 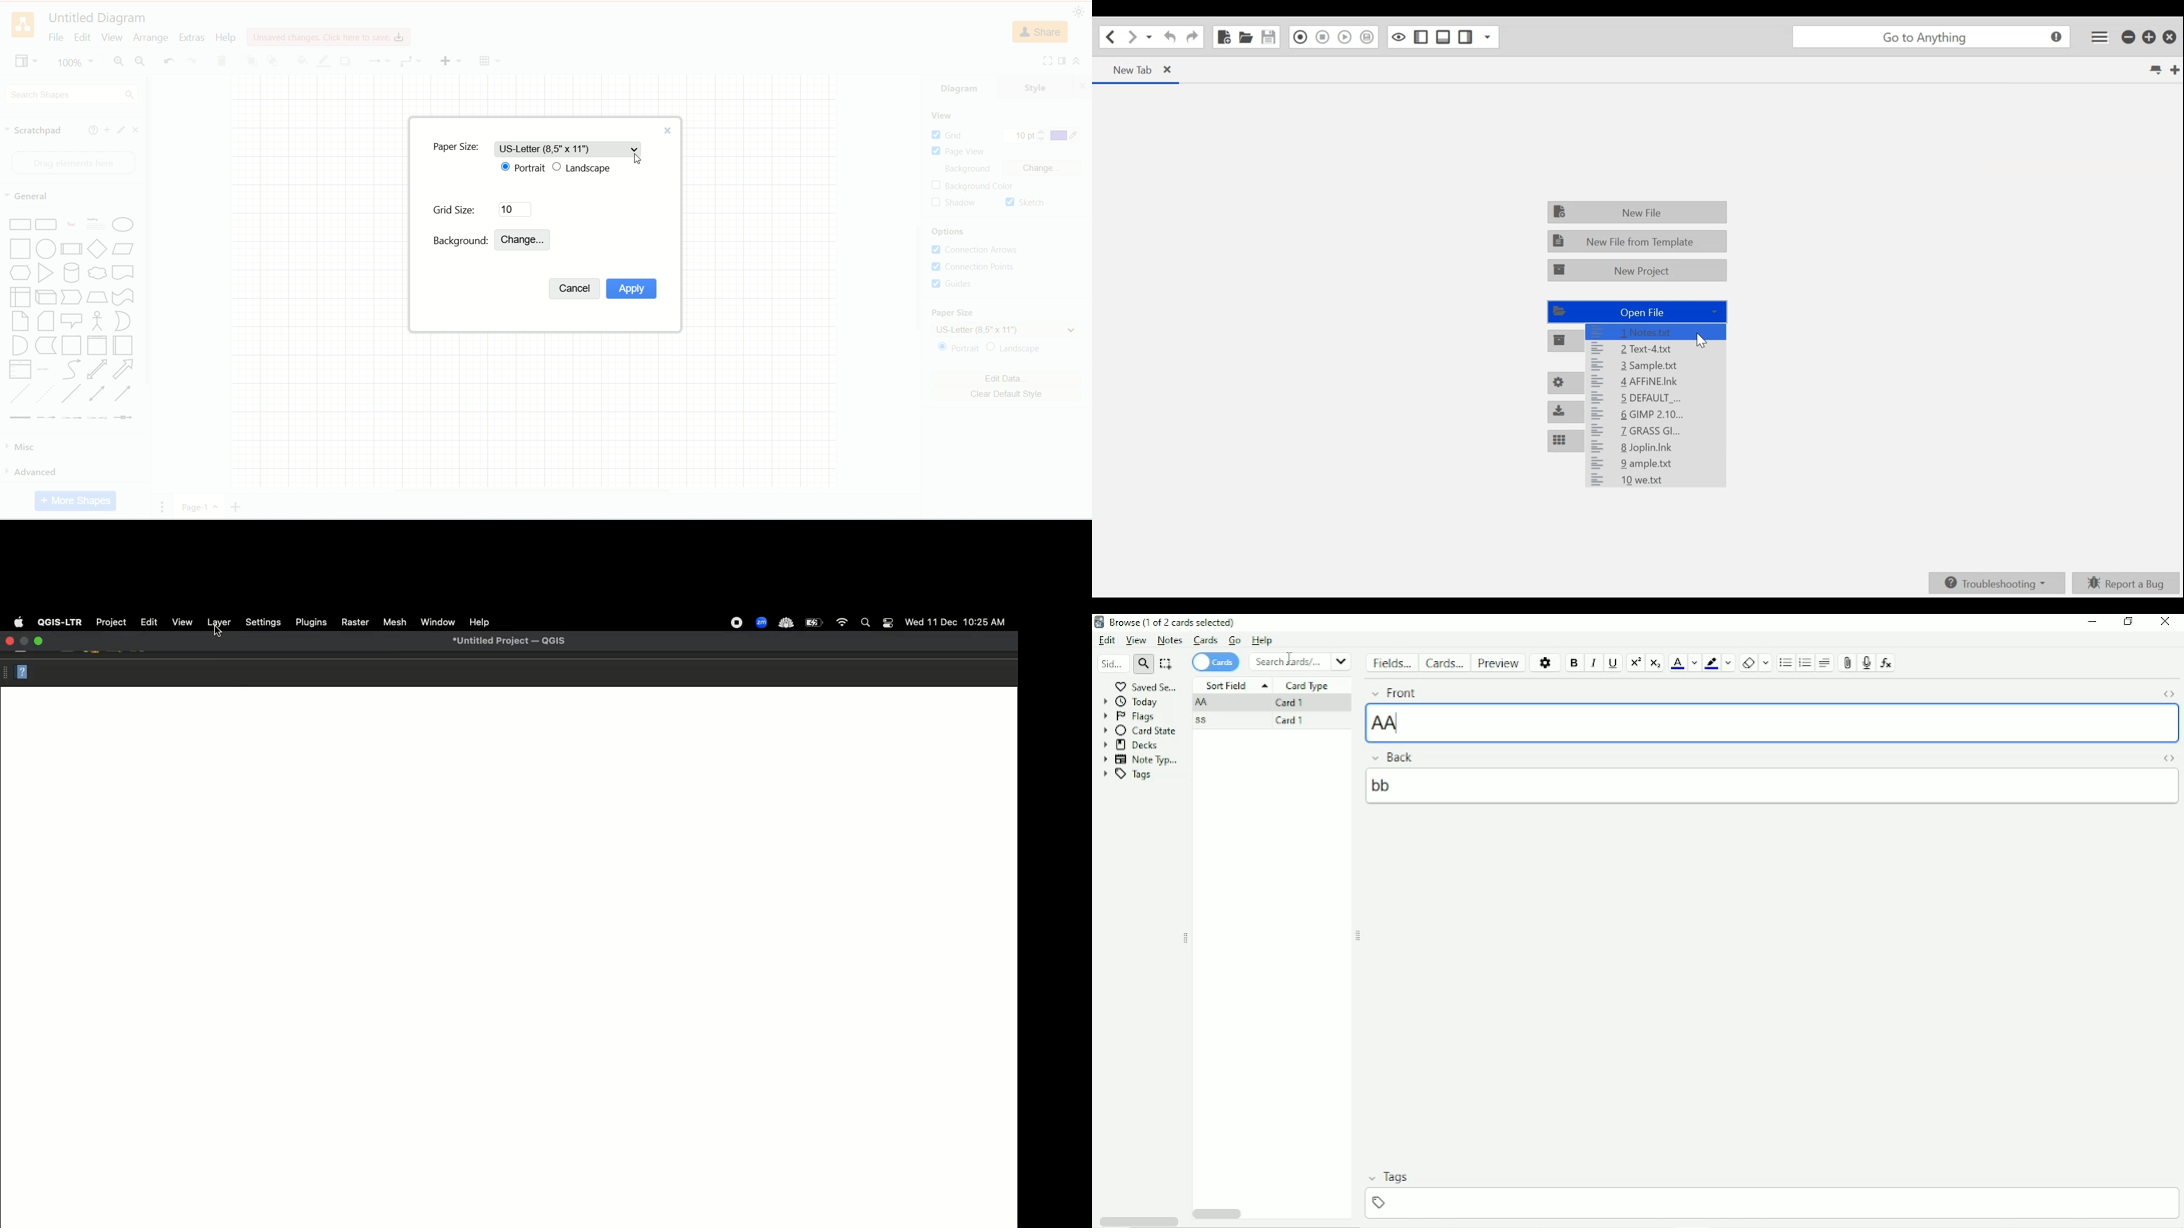 What do you see at coordinates (1767, 663) in the screenshot?
I see `Select formatting to remove` at bounding box center [1767, 663].